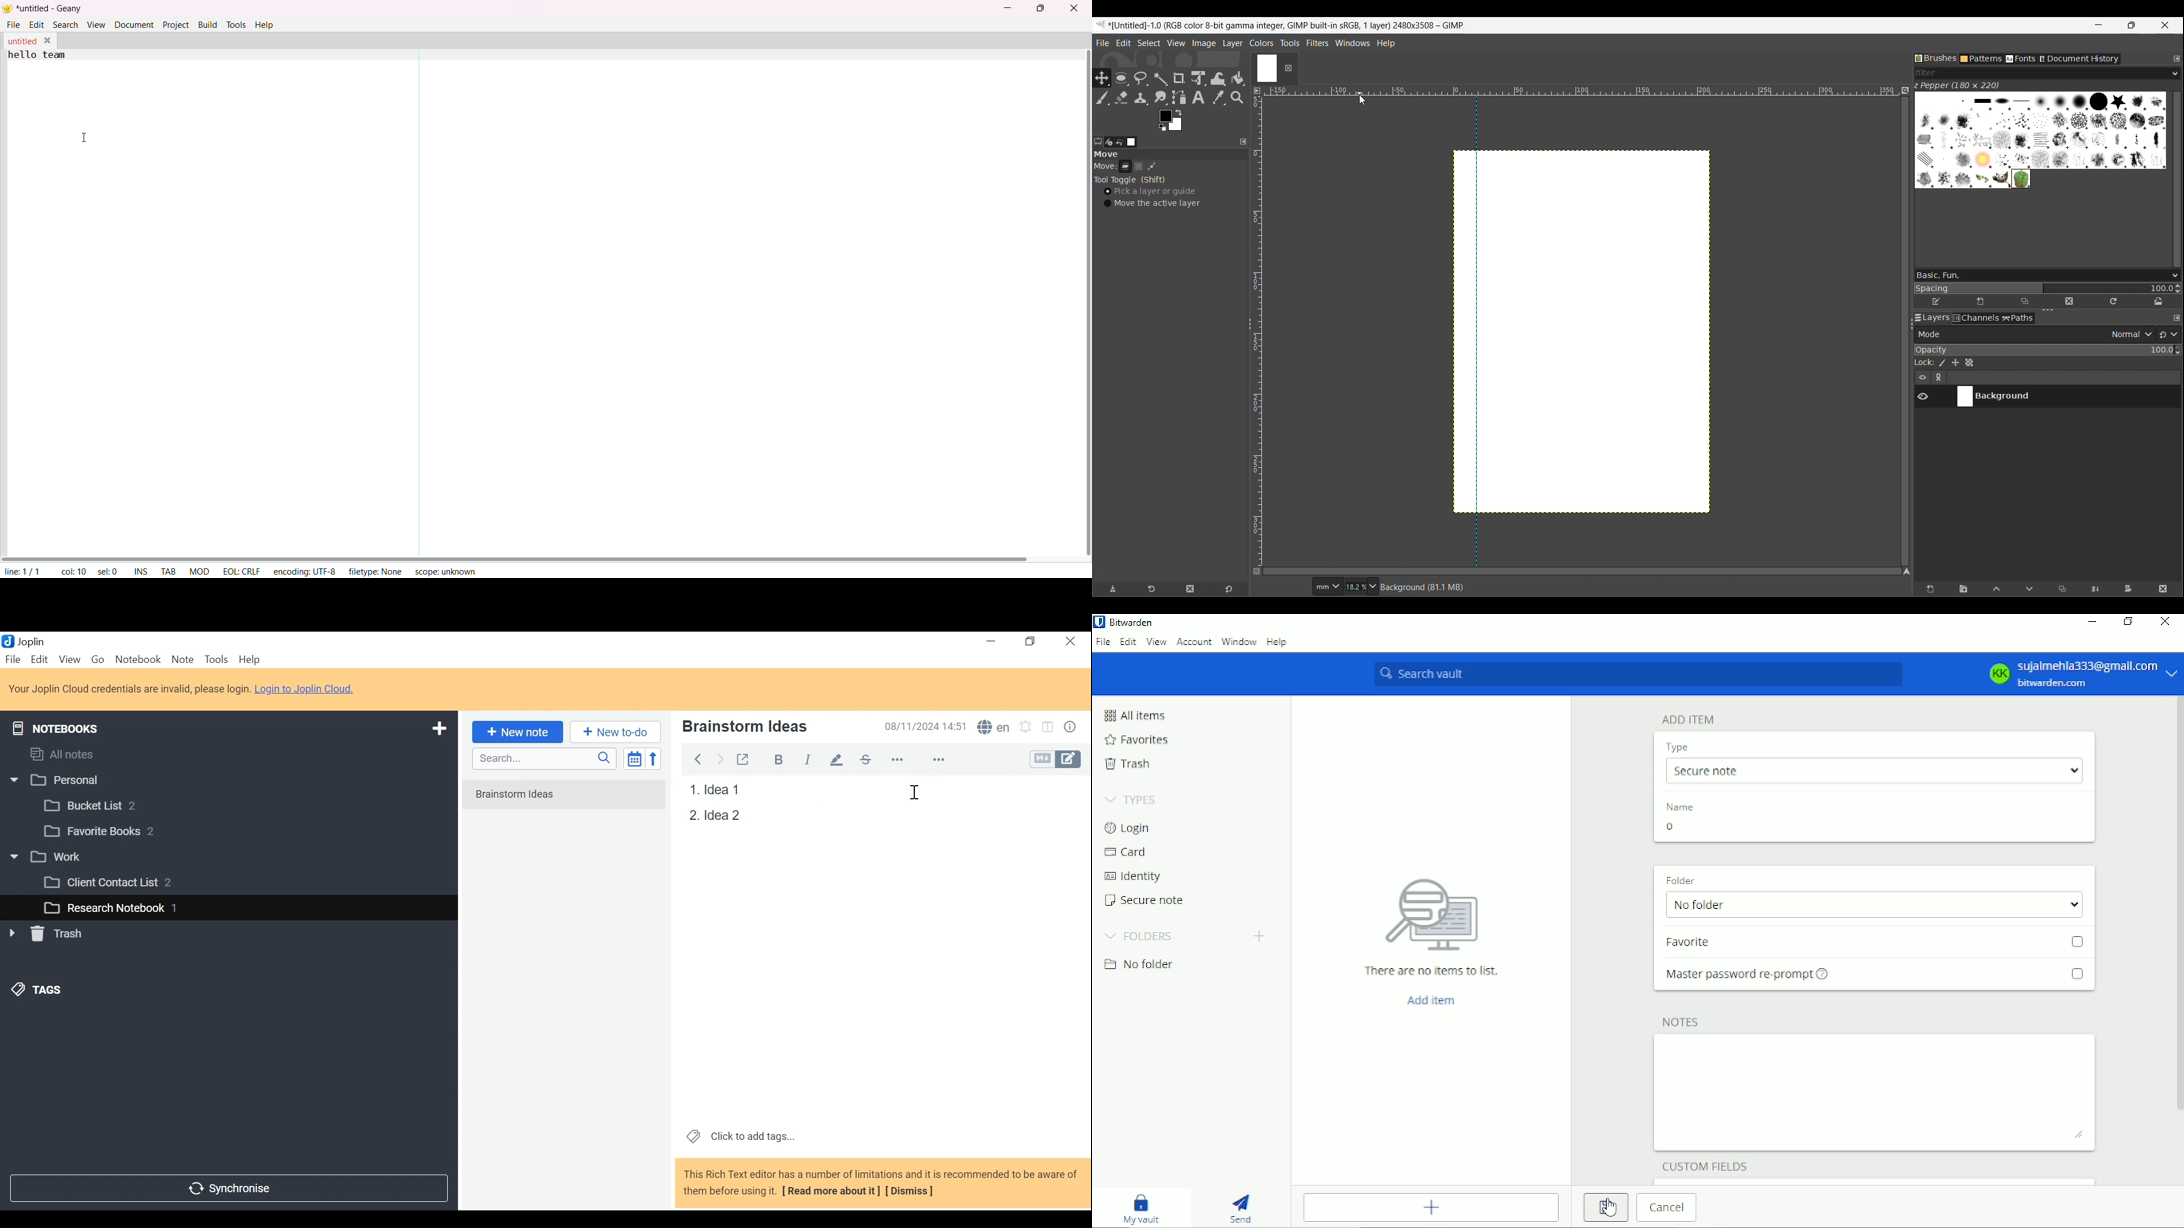  I want to click on Spell Checker, so click(994, 728).